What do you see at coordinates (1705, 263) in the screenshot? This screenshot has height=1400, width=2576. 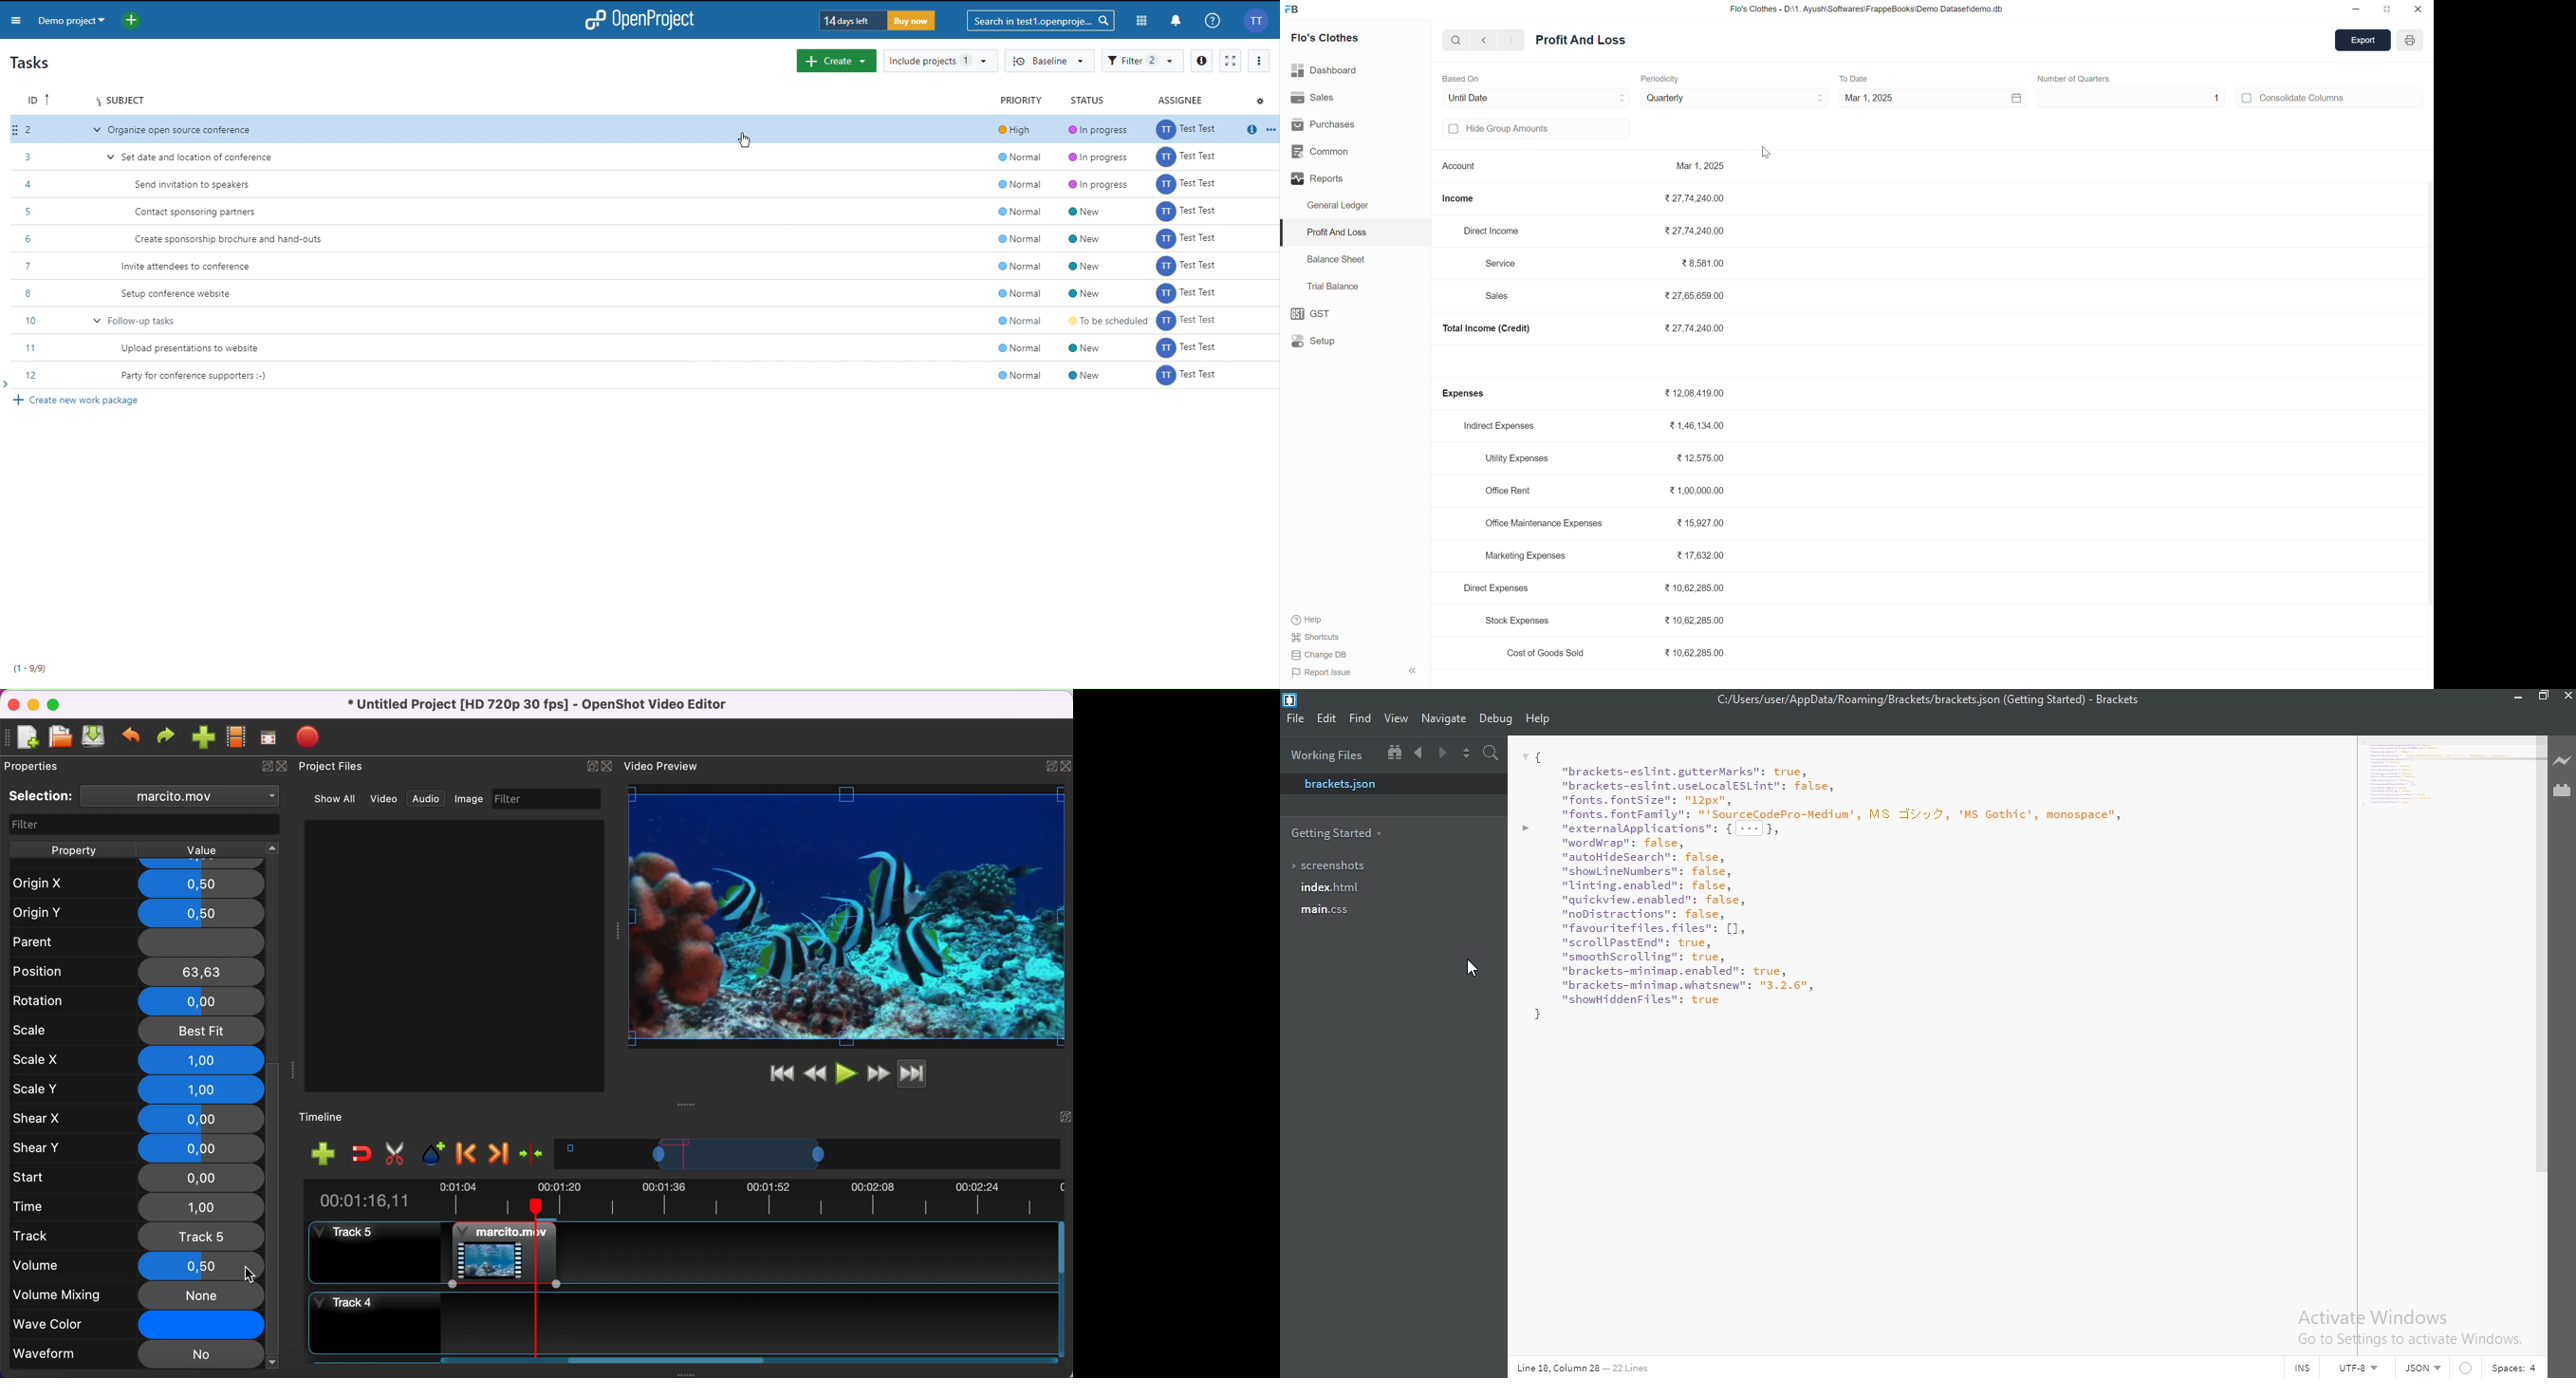 I see `₹38,581.00` at bounding box center [1705, 263].